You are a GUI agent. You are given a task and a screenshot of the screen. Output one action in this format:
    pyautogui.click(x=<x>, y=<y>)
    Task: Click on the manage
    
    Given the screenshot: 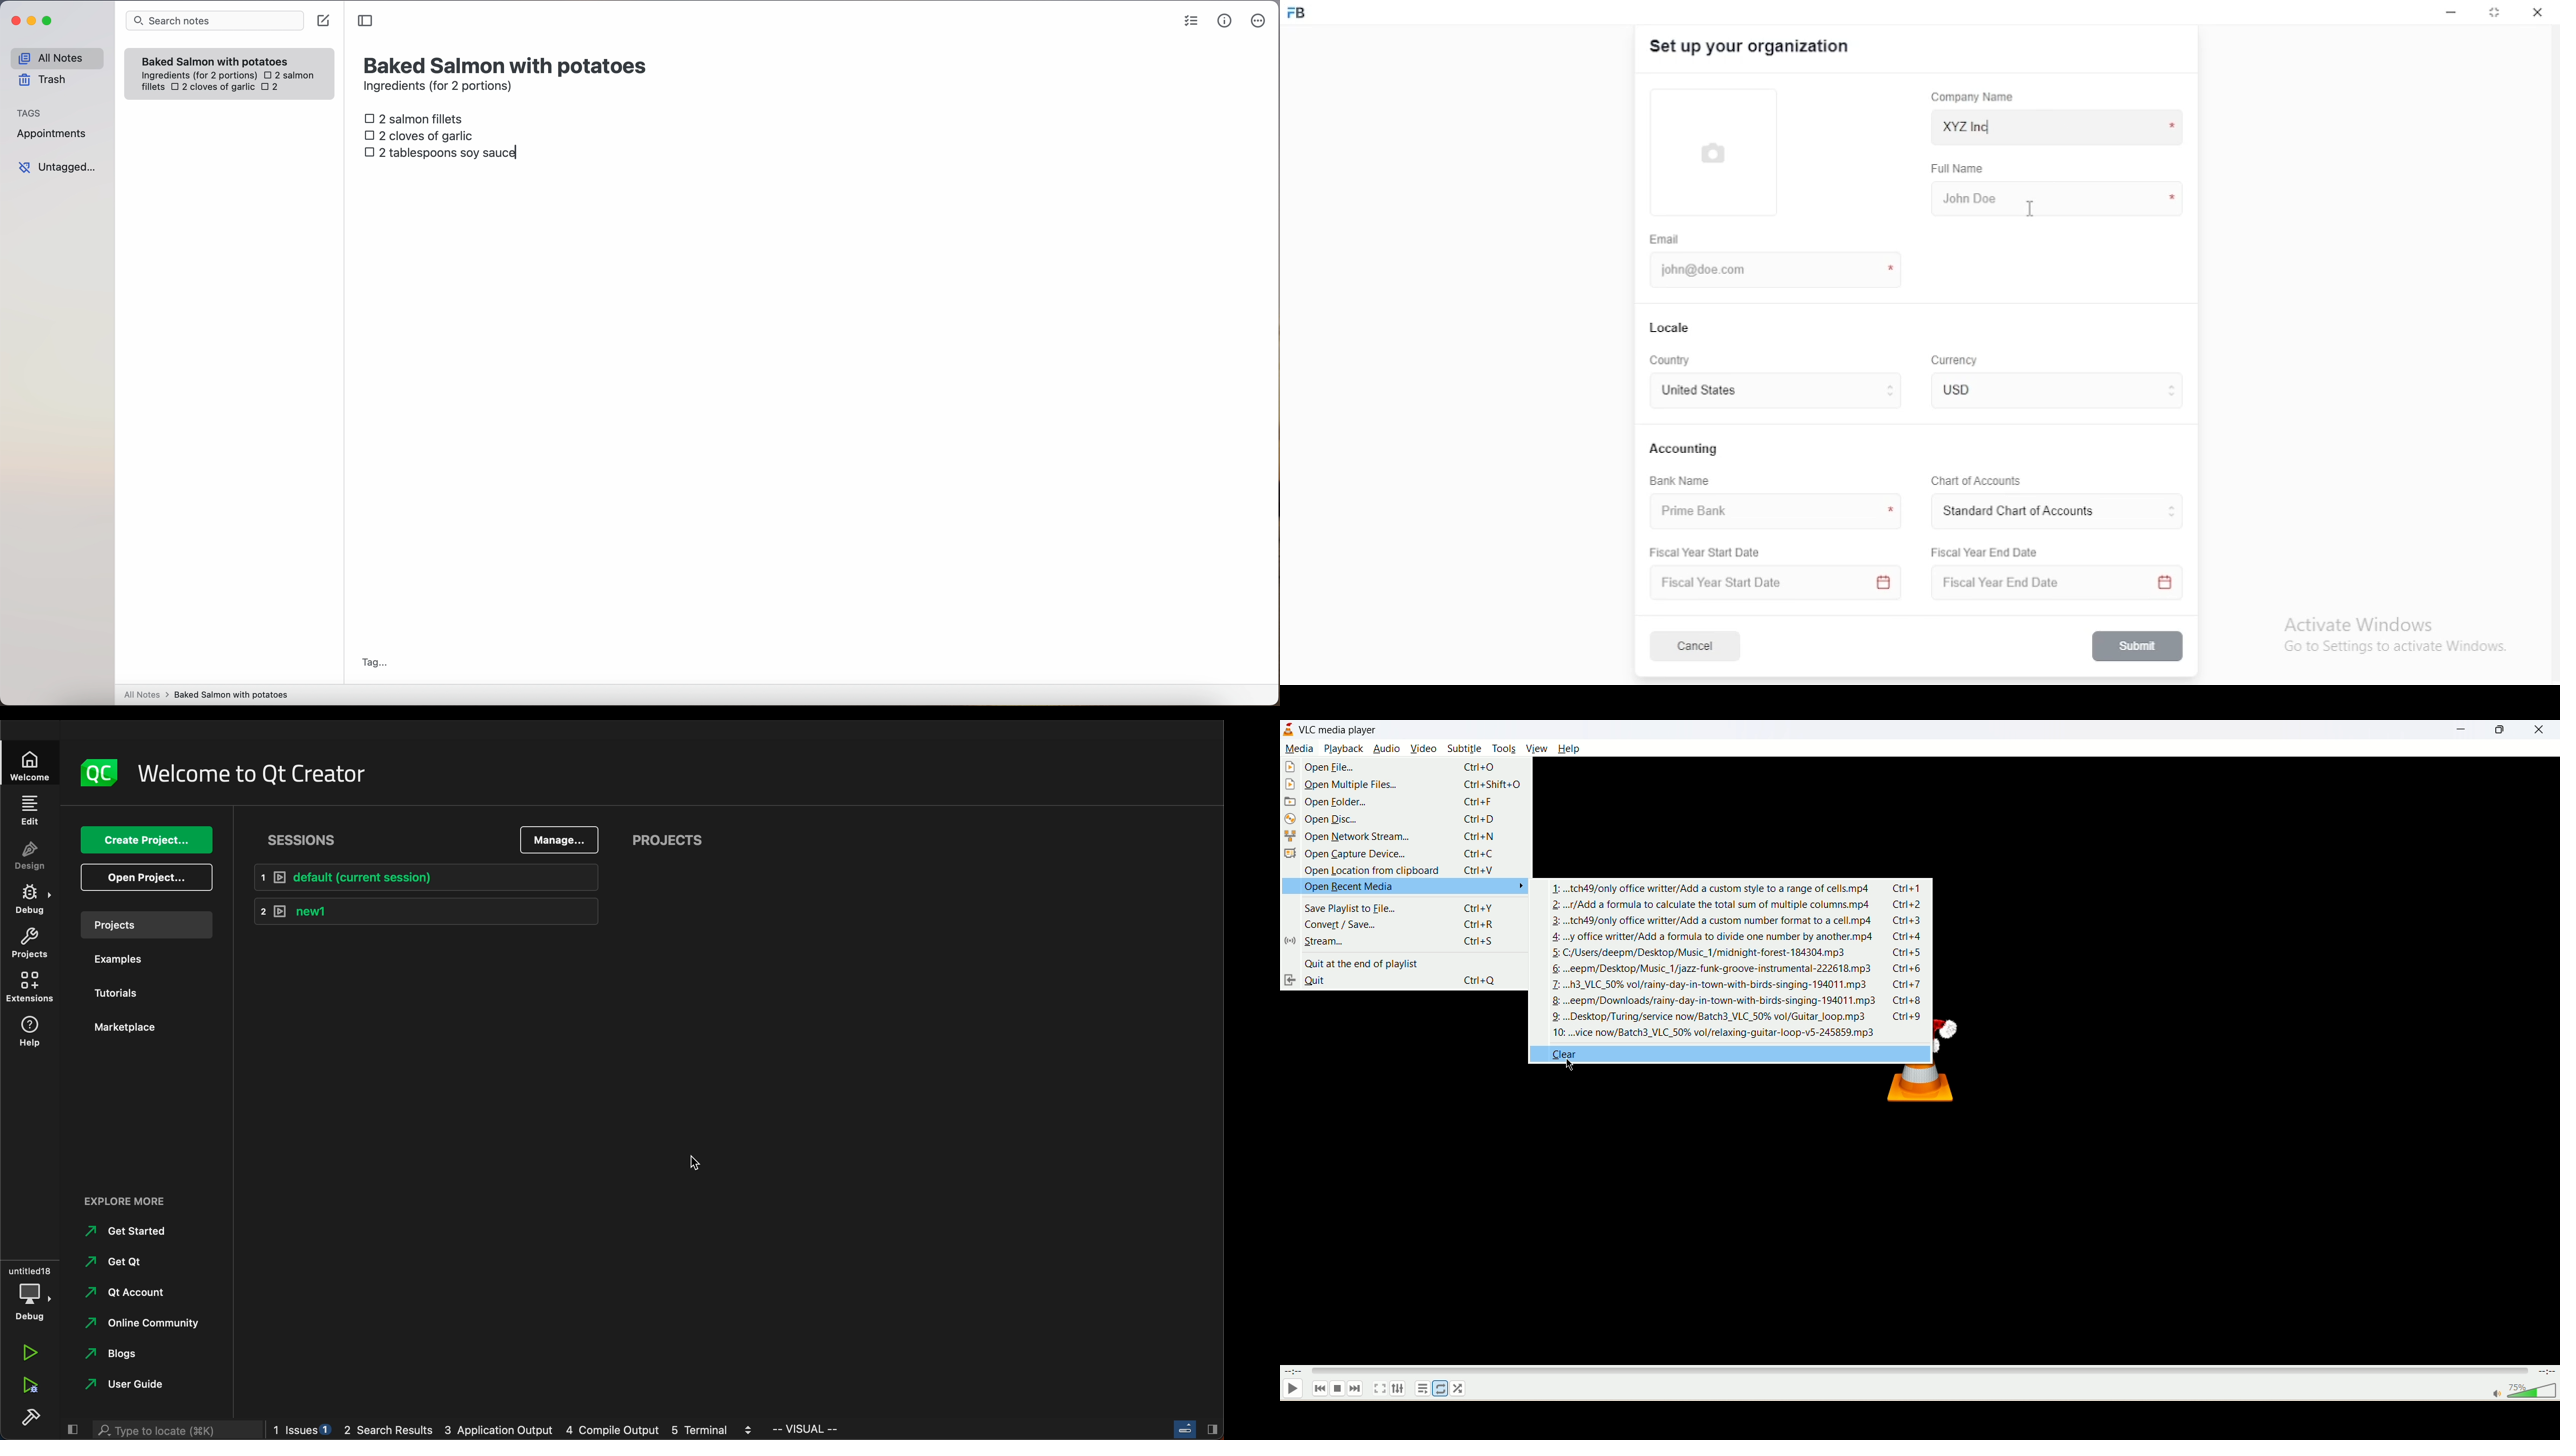 What is the action you would take?
    pyautogui.click(x=559, y=838)
    